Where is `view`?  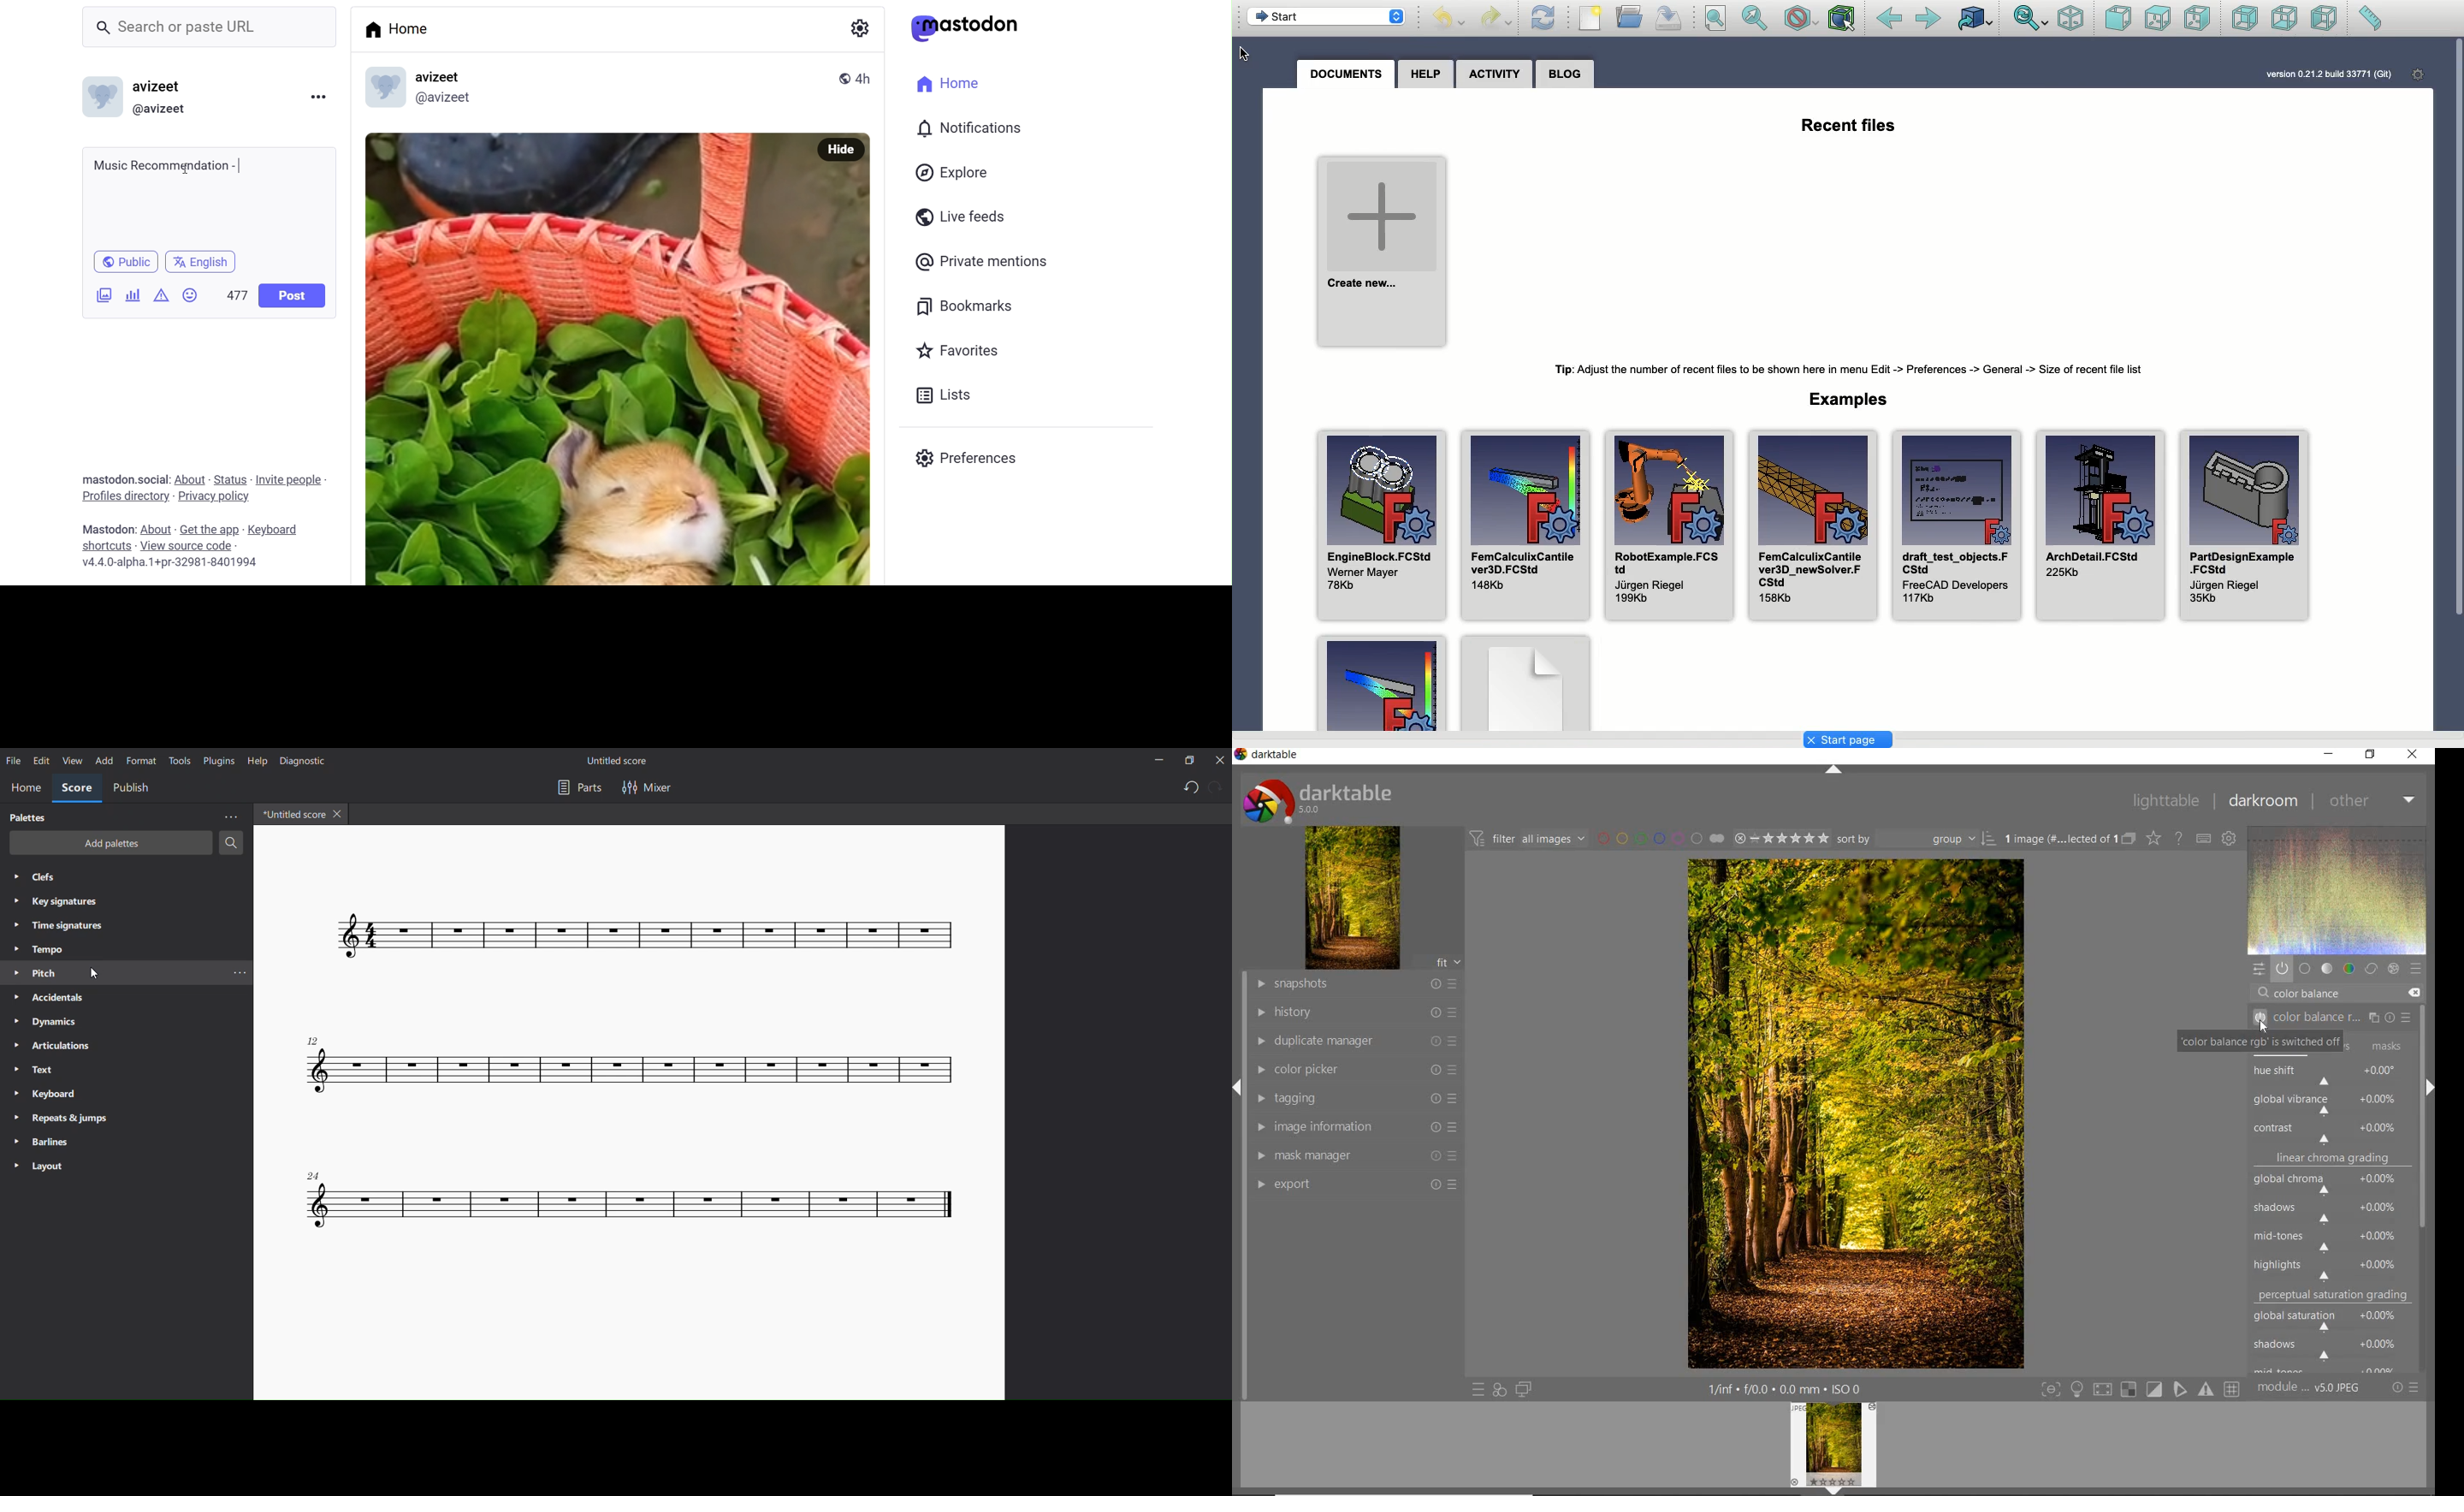
view is located at coordinates (71, 761).